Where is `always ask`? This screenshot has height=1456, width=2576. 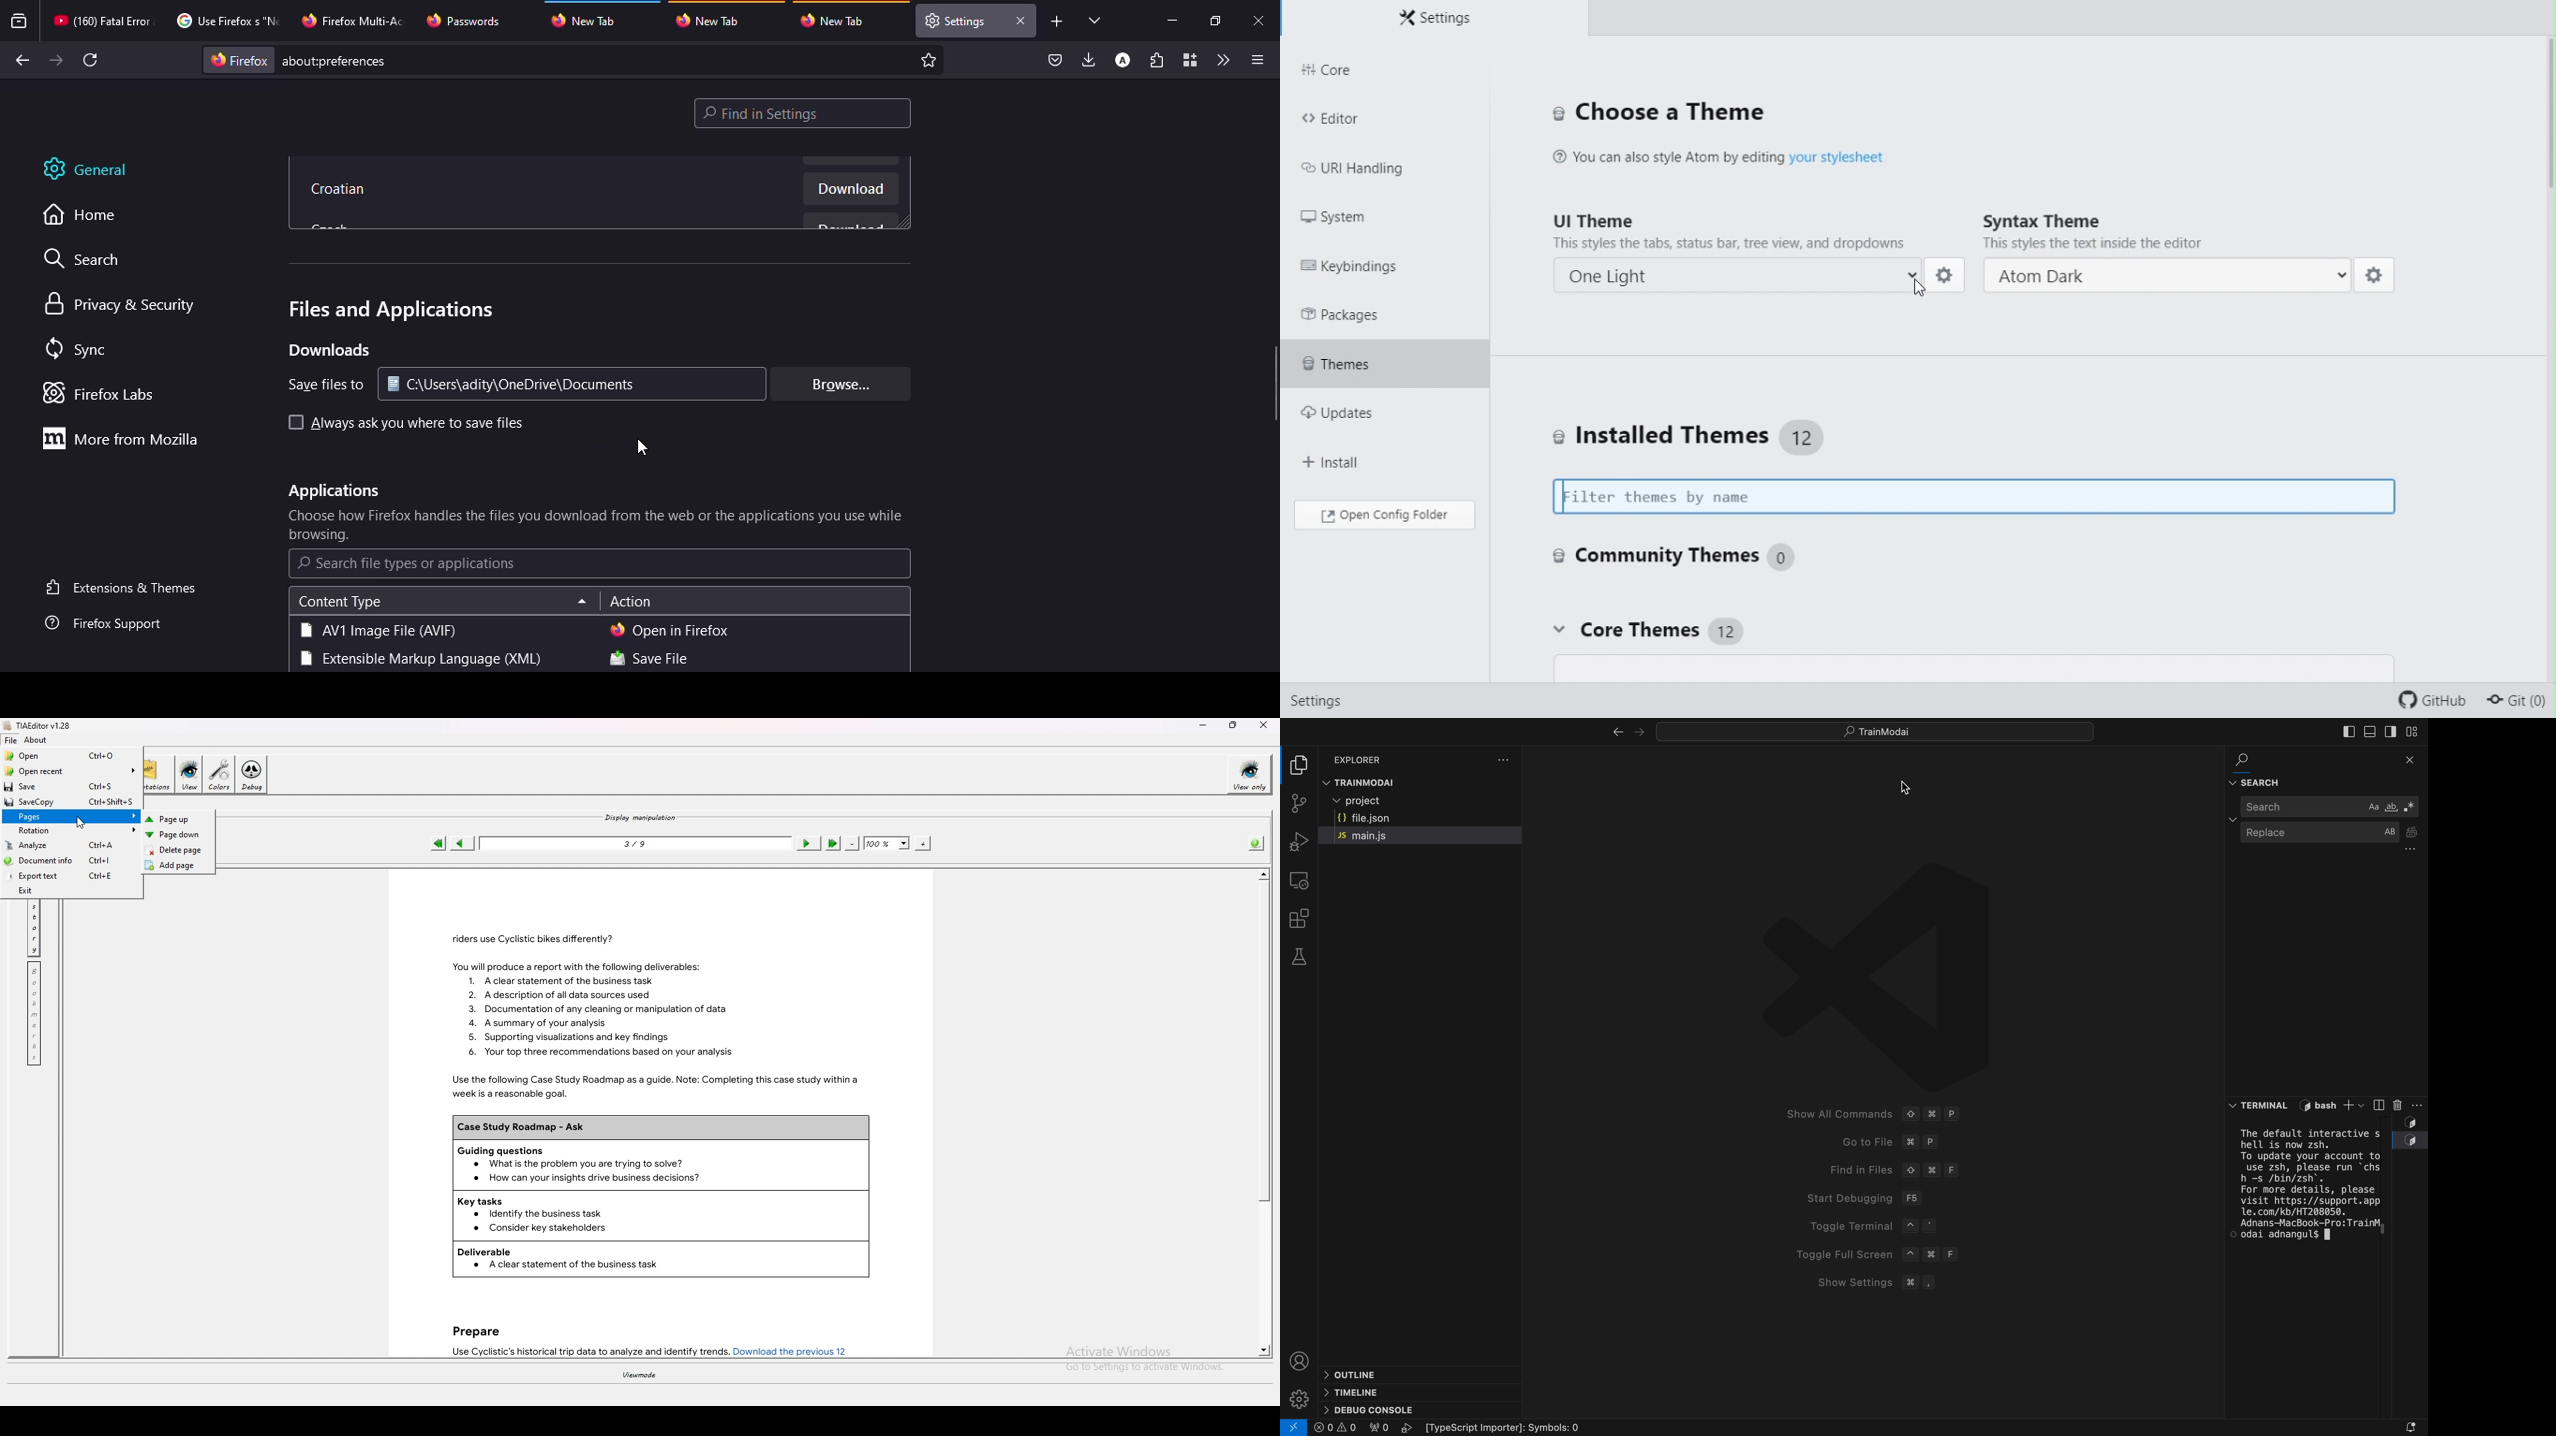 always ask is located at coordinates (417, 424).